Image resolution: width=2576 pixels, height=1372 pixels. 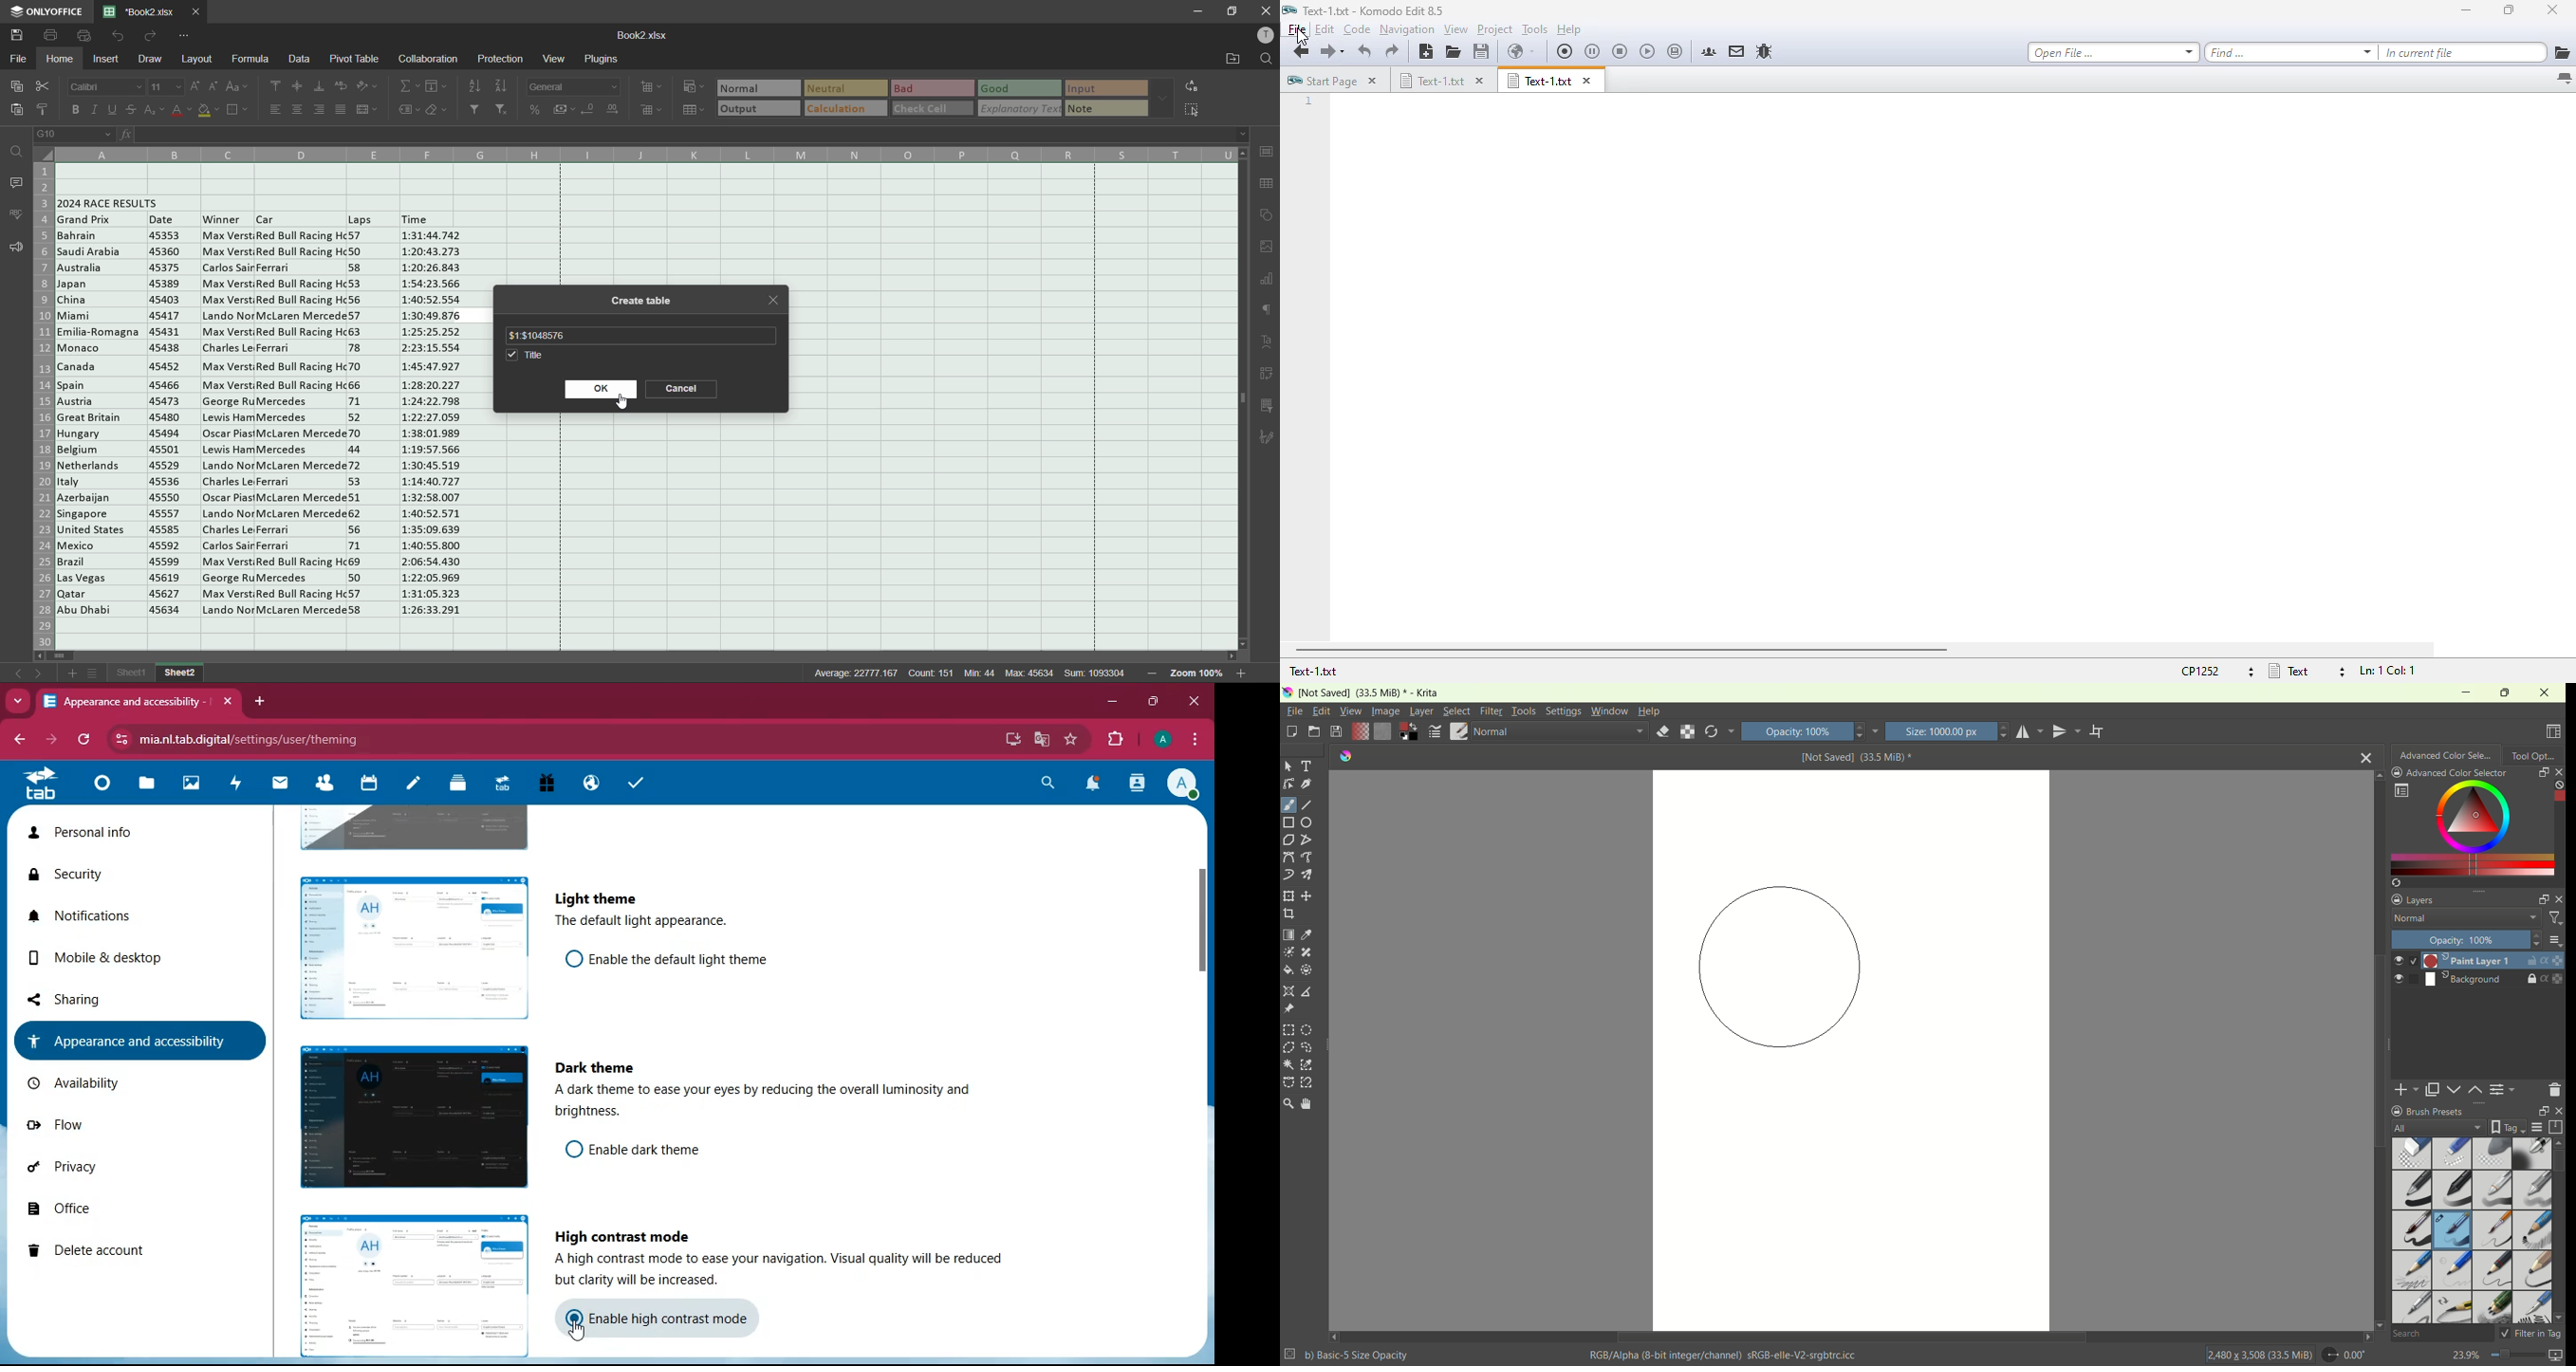 I want to click on font color, so click(x=181, y=113).